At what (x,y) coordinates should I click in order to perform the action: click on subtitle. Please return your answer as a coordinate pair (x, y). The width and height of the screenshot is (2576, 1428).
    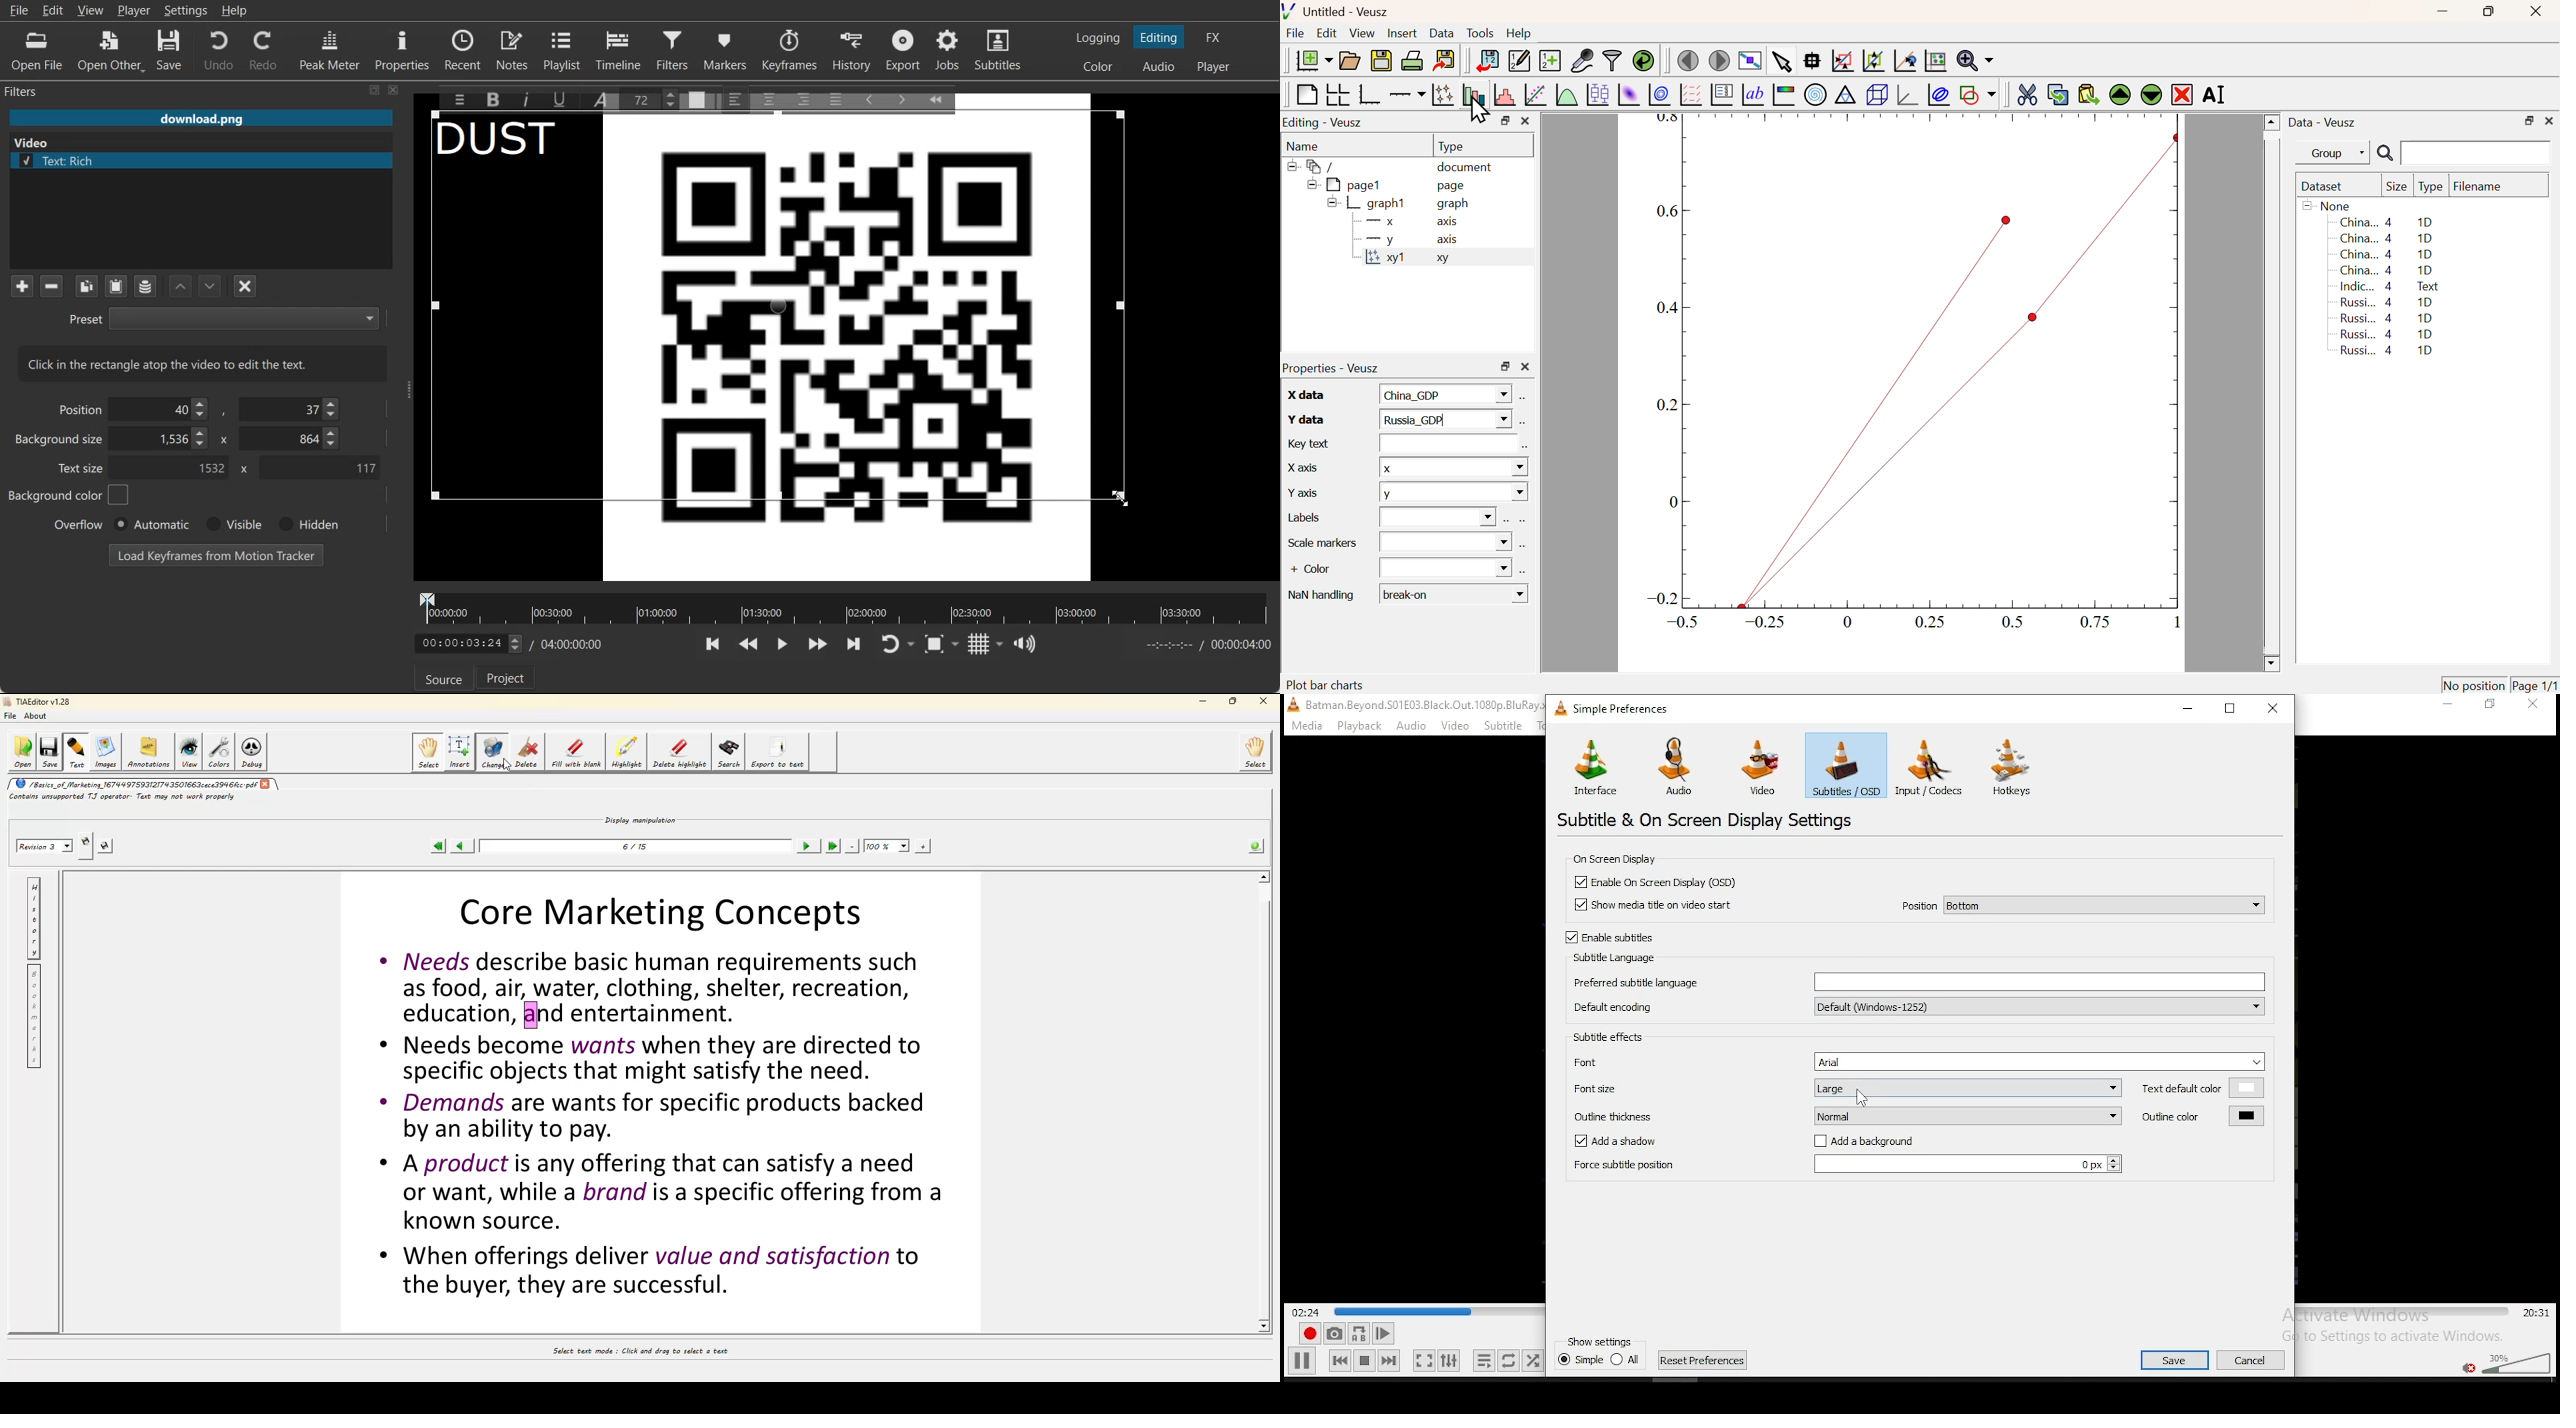
    Looking at the image, I should click on (1501, 726).